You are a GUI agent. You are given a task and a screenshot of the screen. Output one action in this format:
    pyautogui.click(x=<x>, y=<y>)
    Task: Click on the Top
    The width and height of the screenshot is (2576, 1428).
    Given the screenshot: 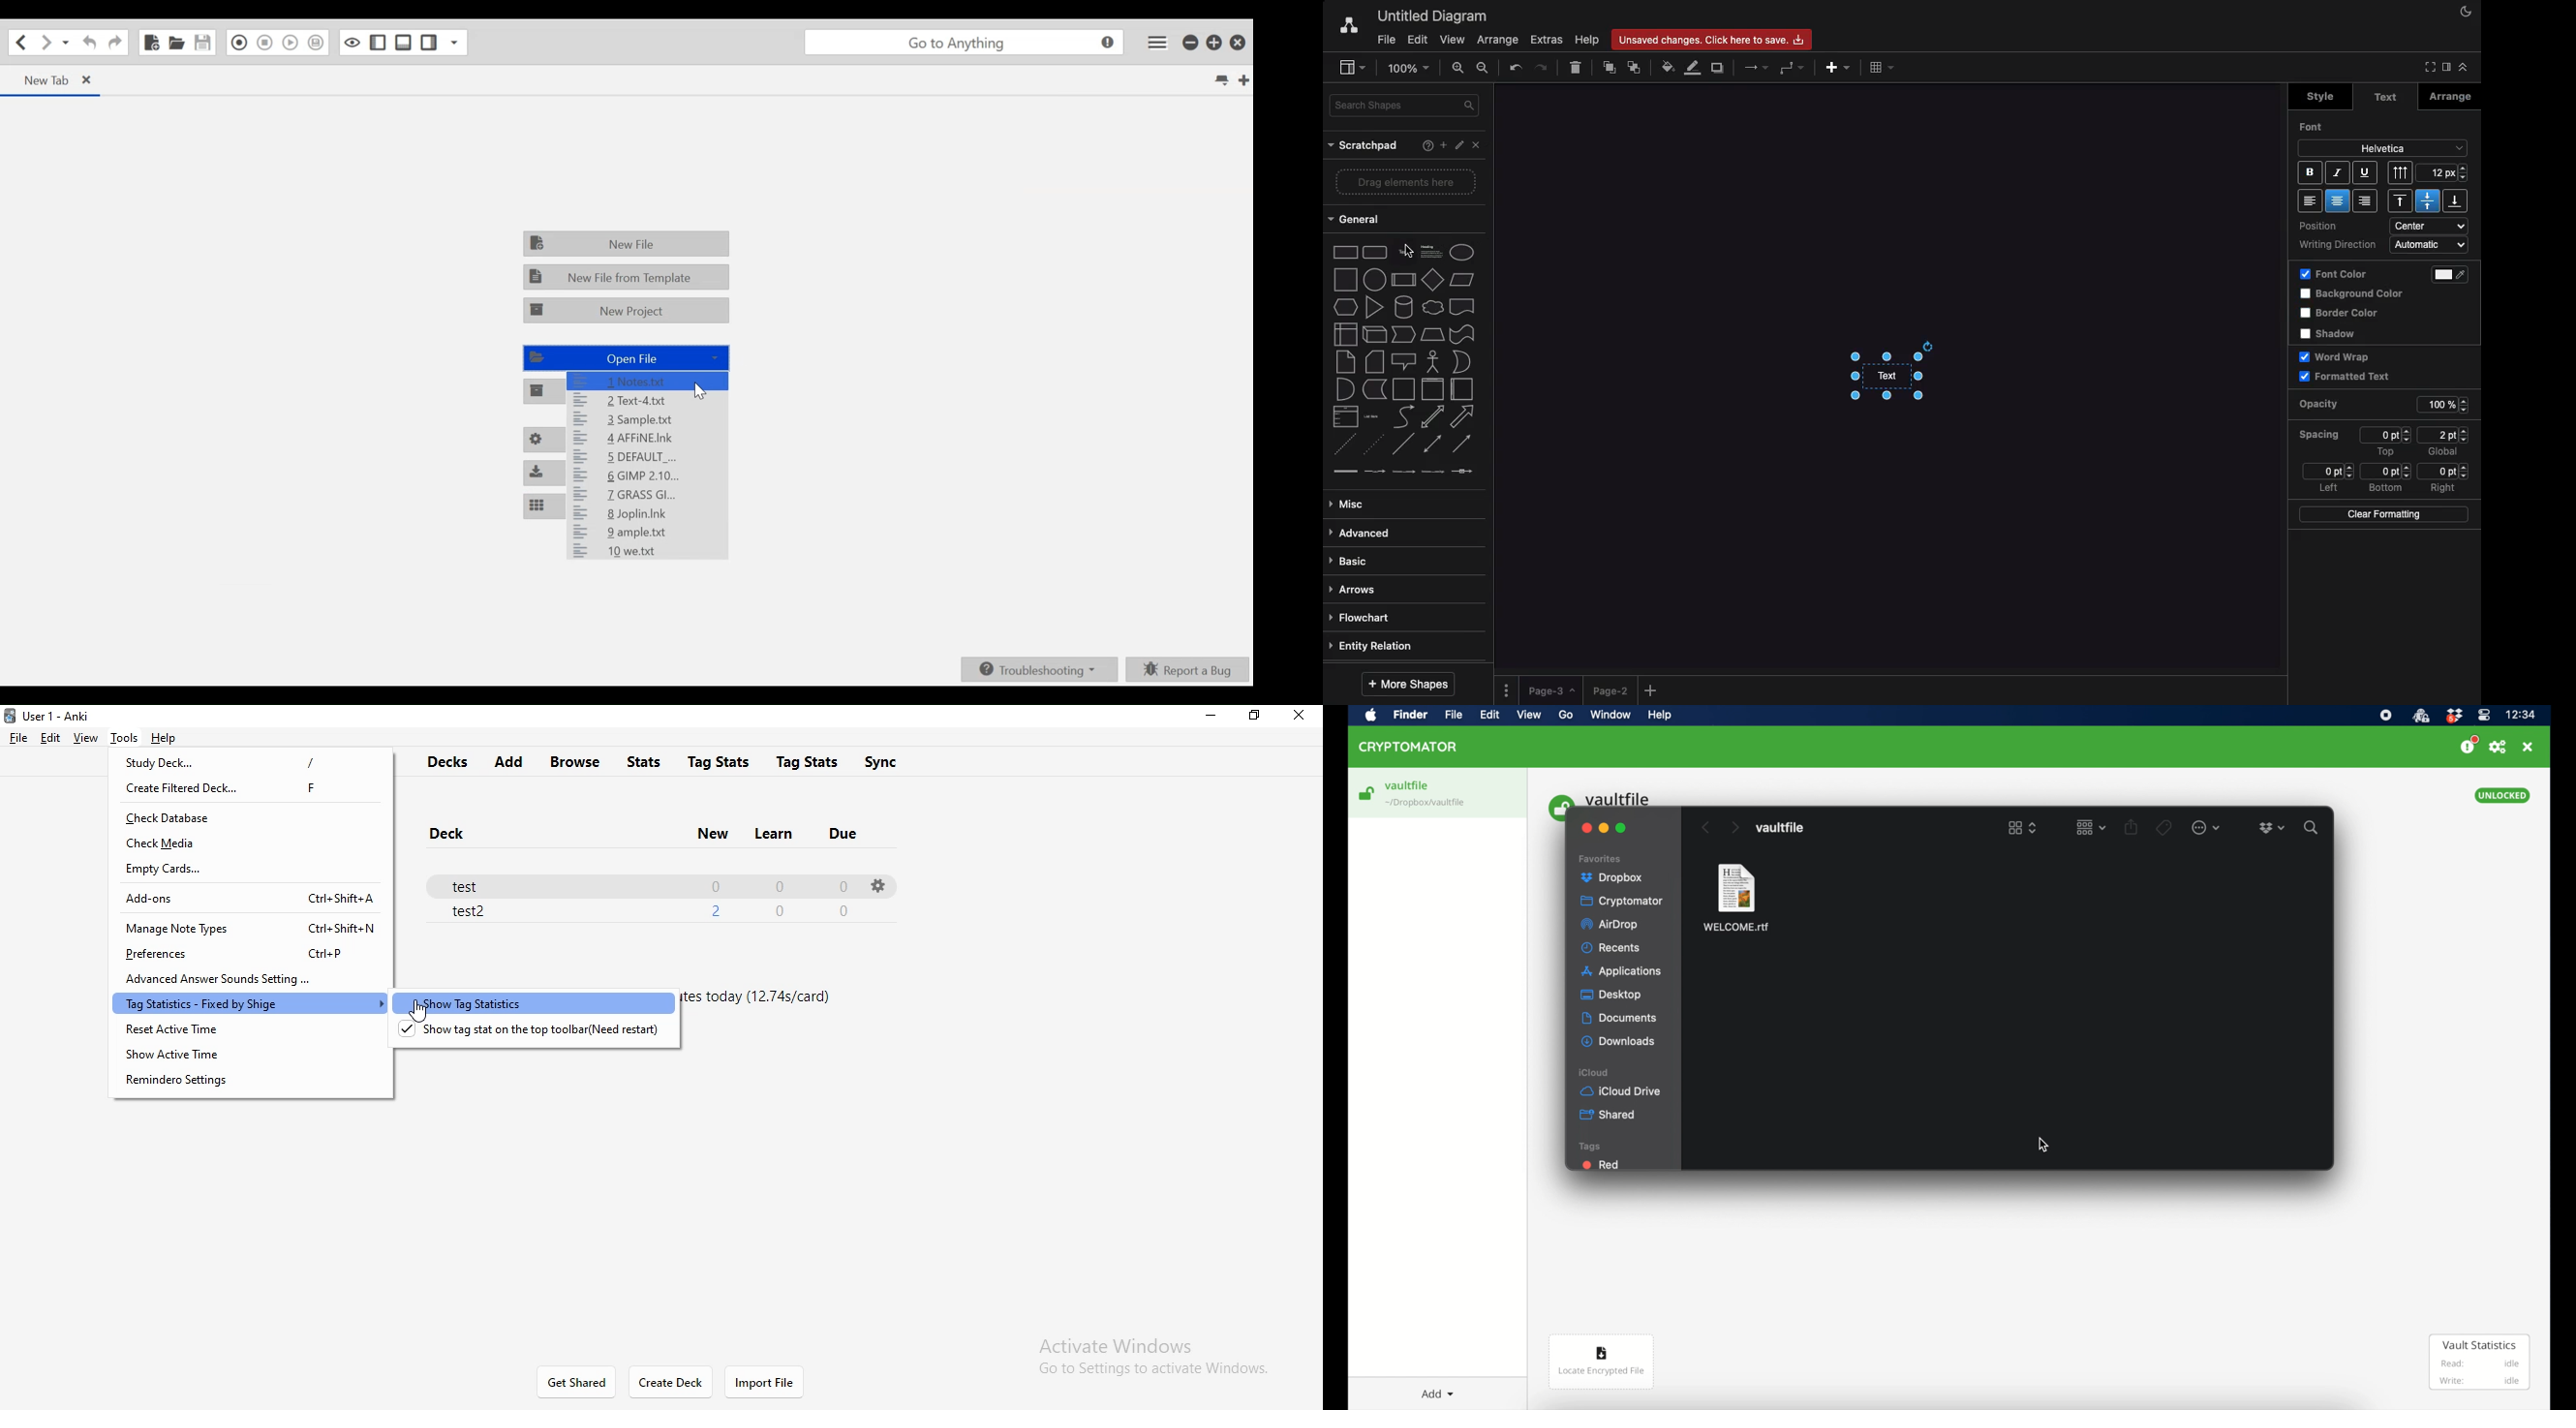 What is the action you would take?
    pyautogui.click(x=2385, y=451)
    